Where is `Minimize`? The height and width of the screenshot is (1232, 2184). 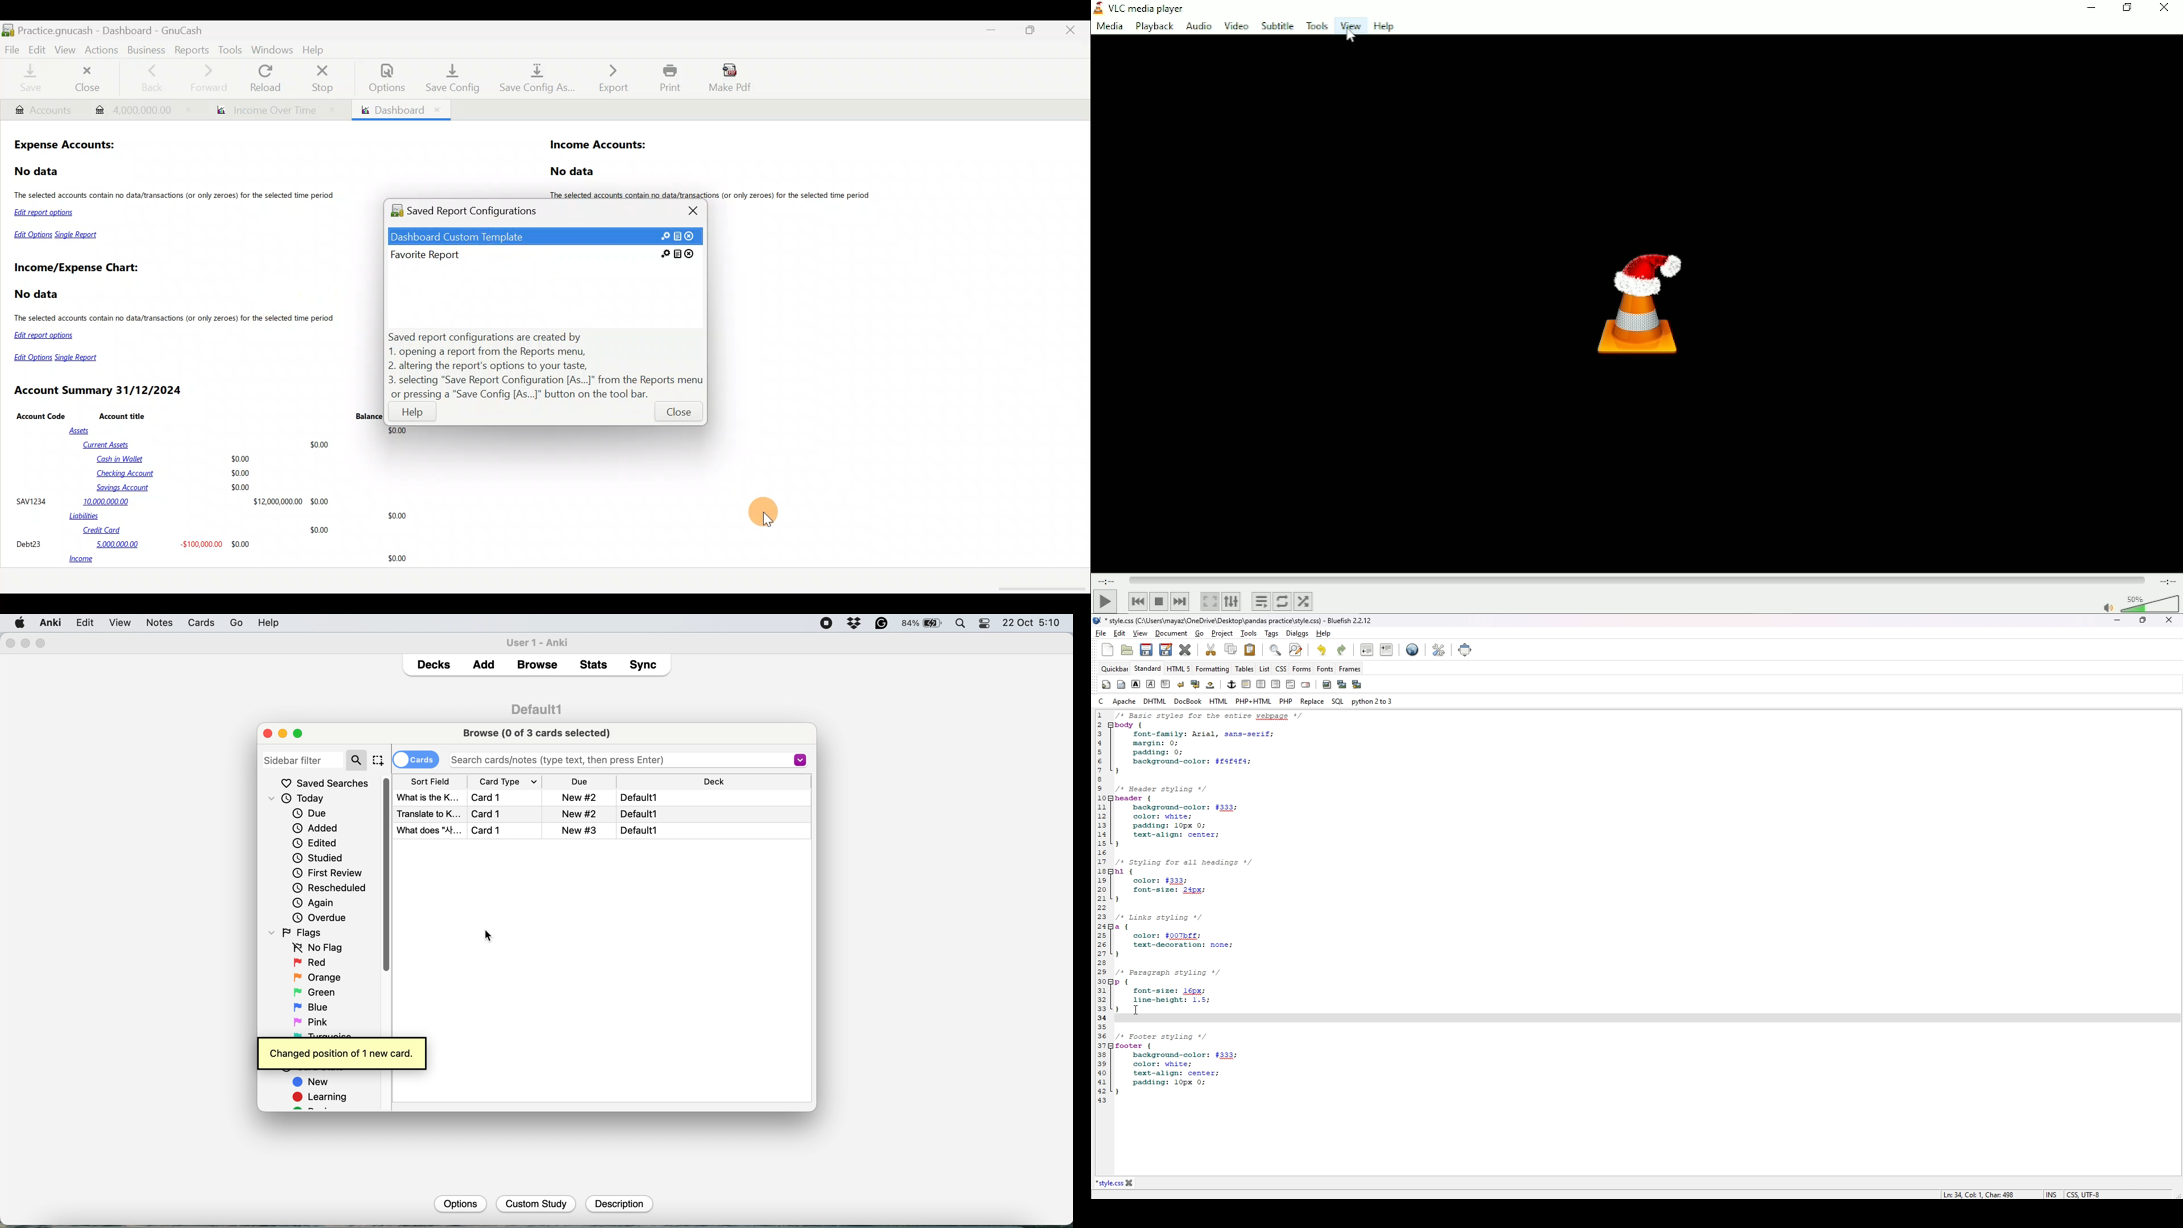
Minimize is located at coordinates (2087, 9).